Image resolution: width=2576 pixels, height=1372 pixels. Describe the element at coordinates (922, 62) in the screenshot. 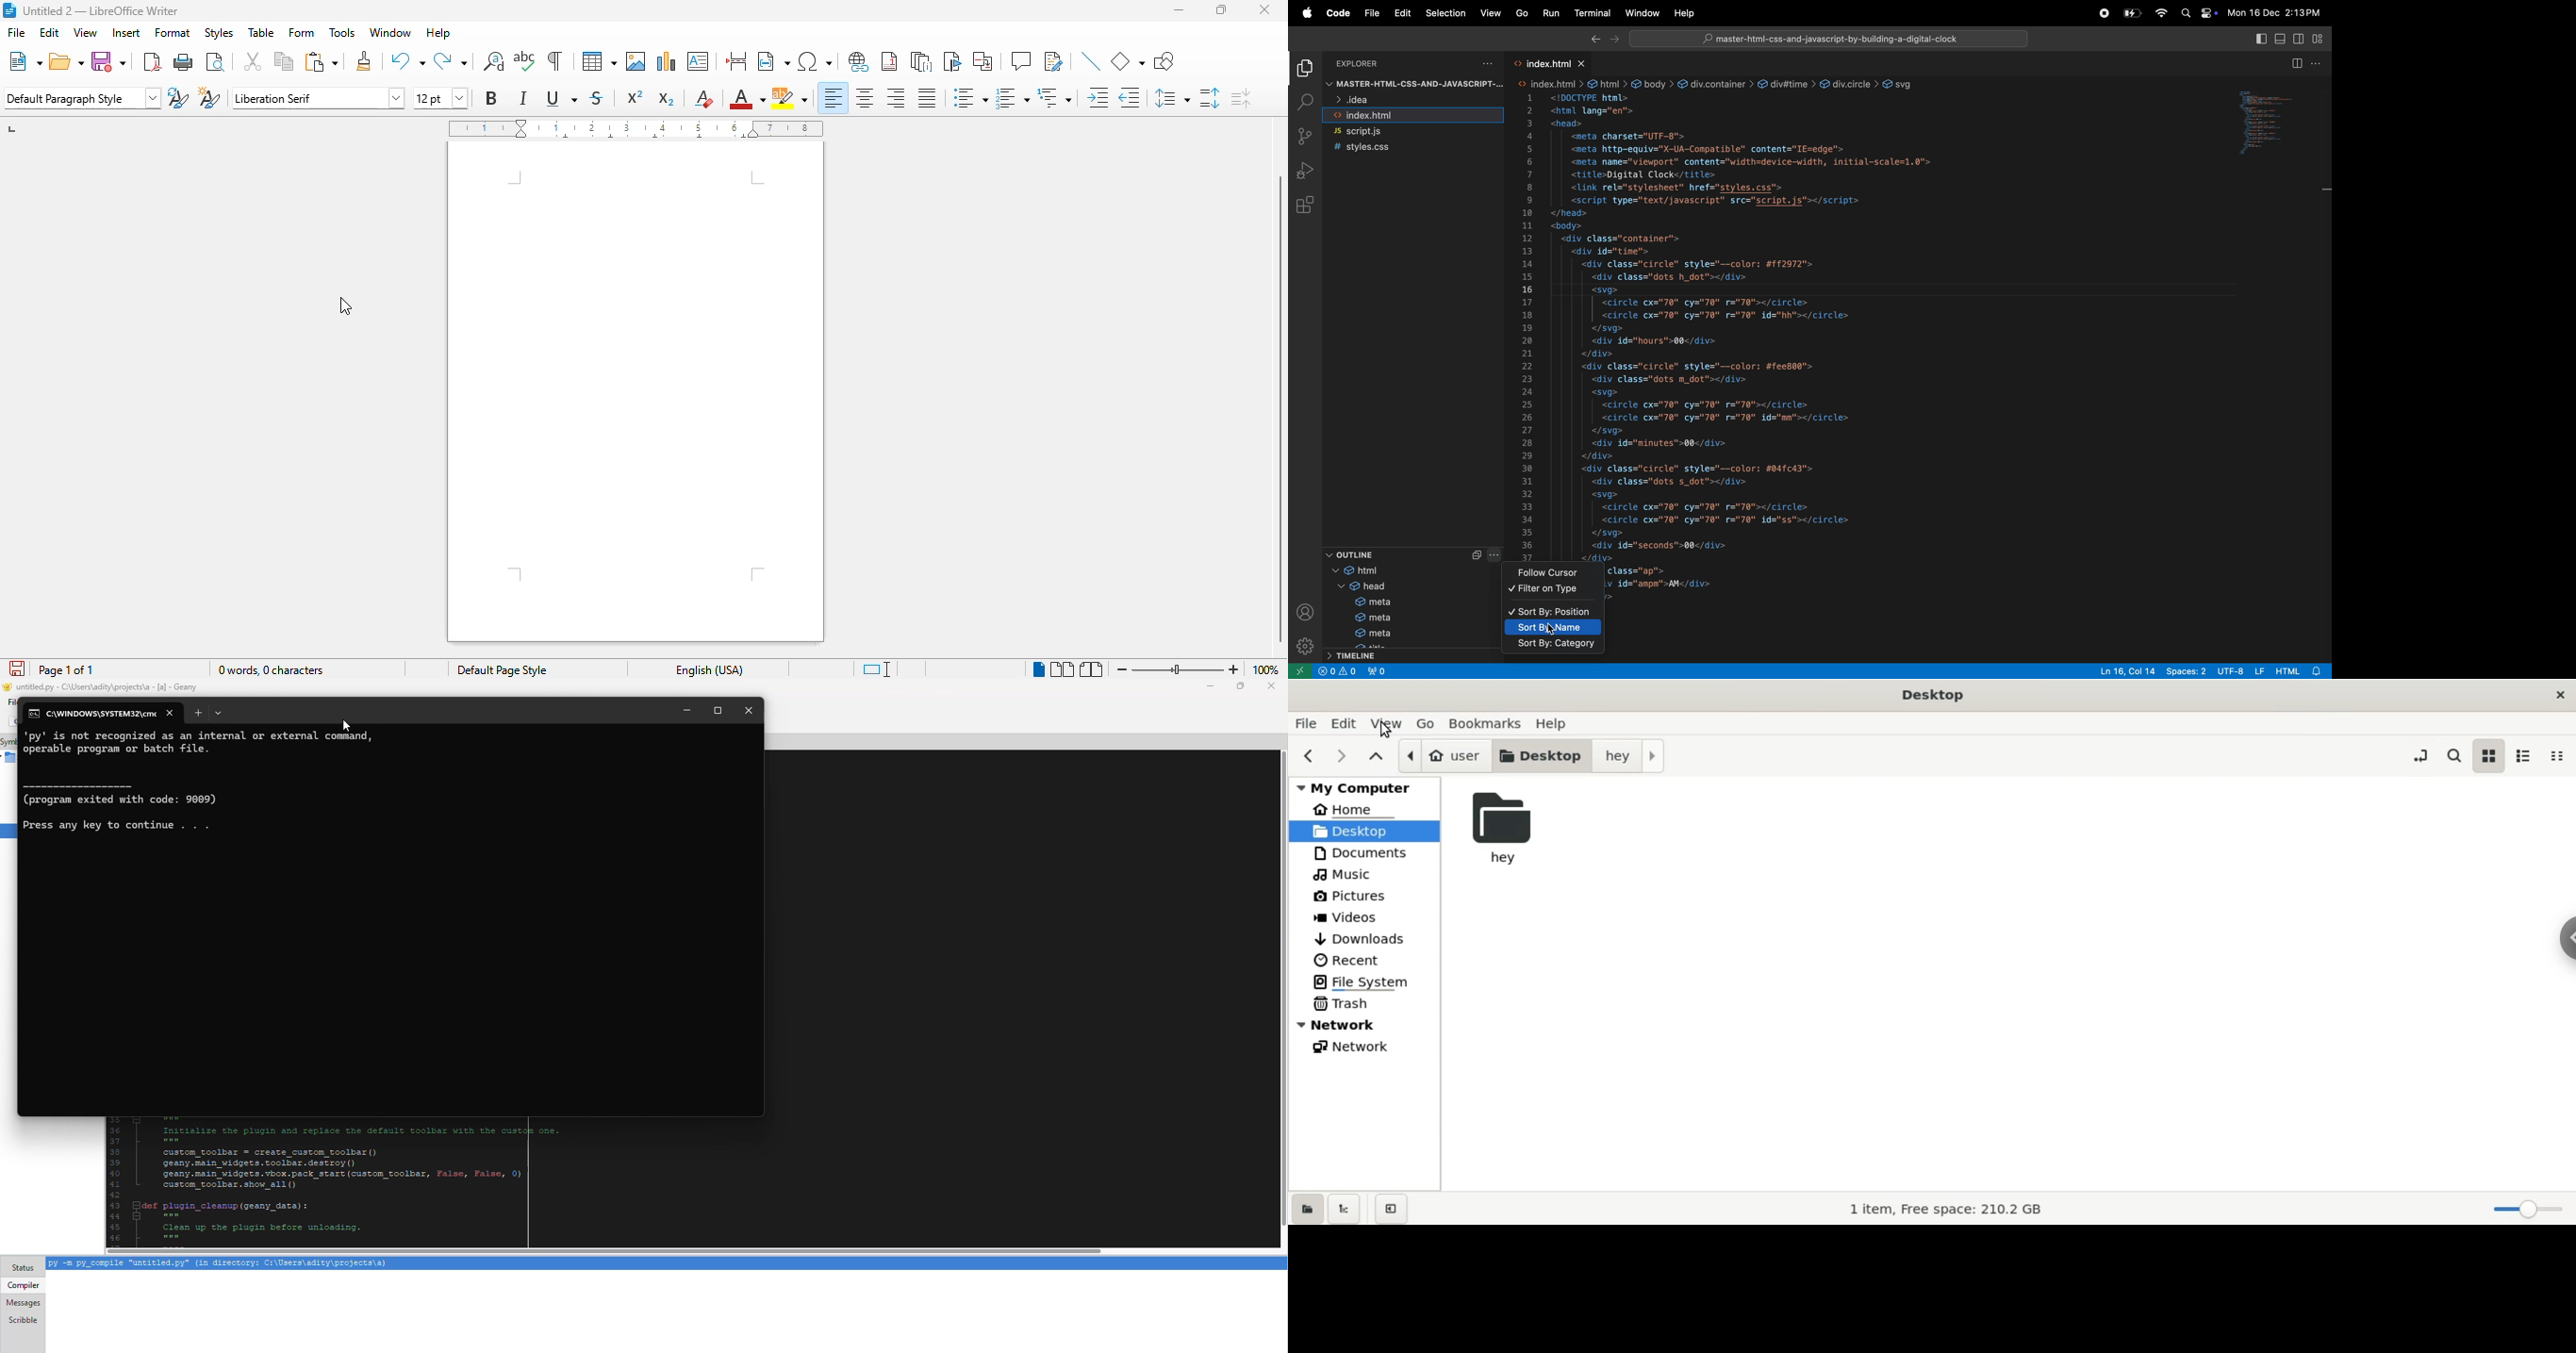

I see `insert endnote` at that location.